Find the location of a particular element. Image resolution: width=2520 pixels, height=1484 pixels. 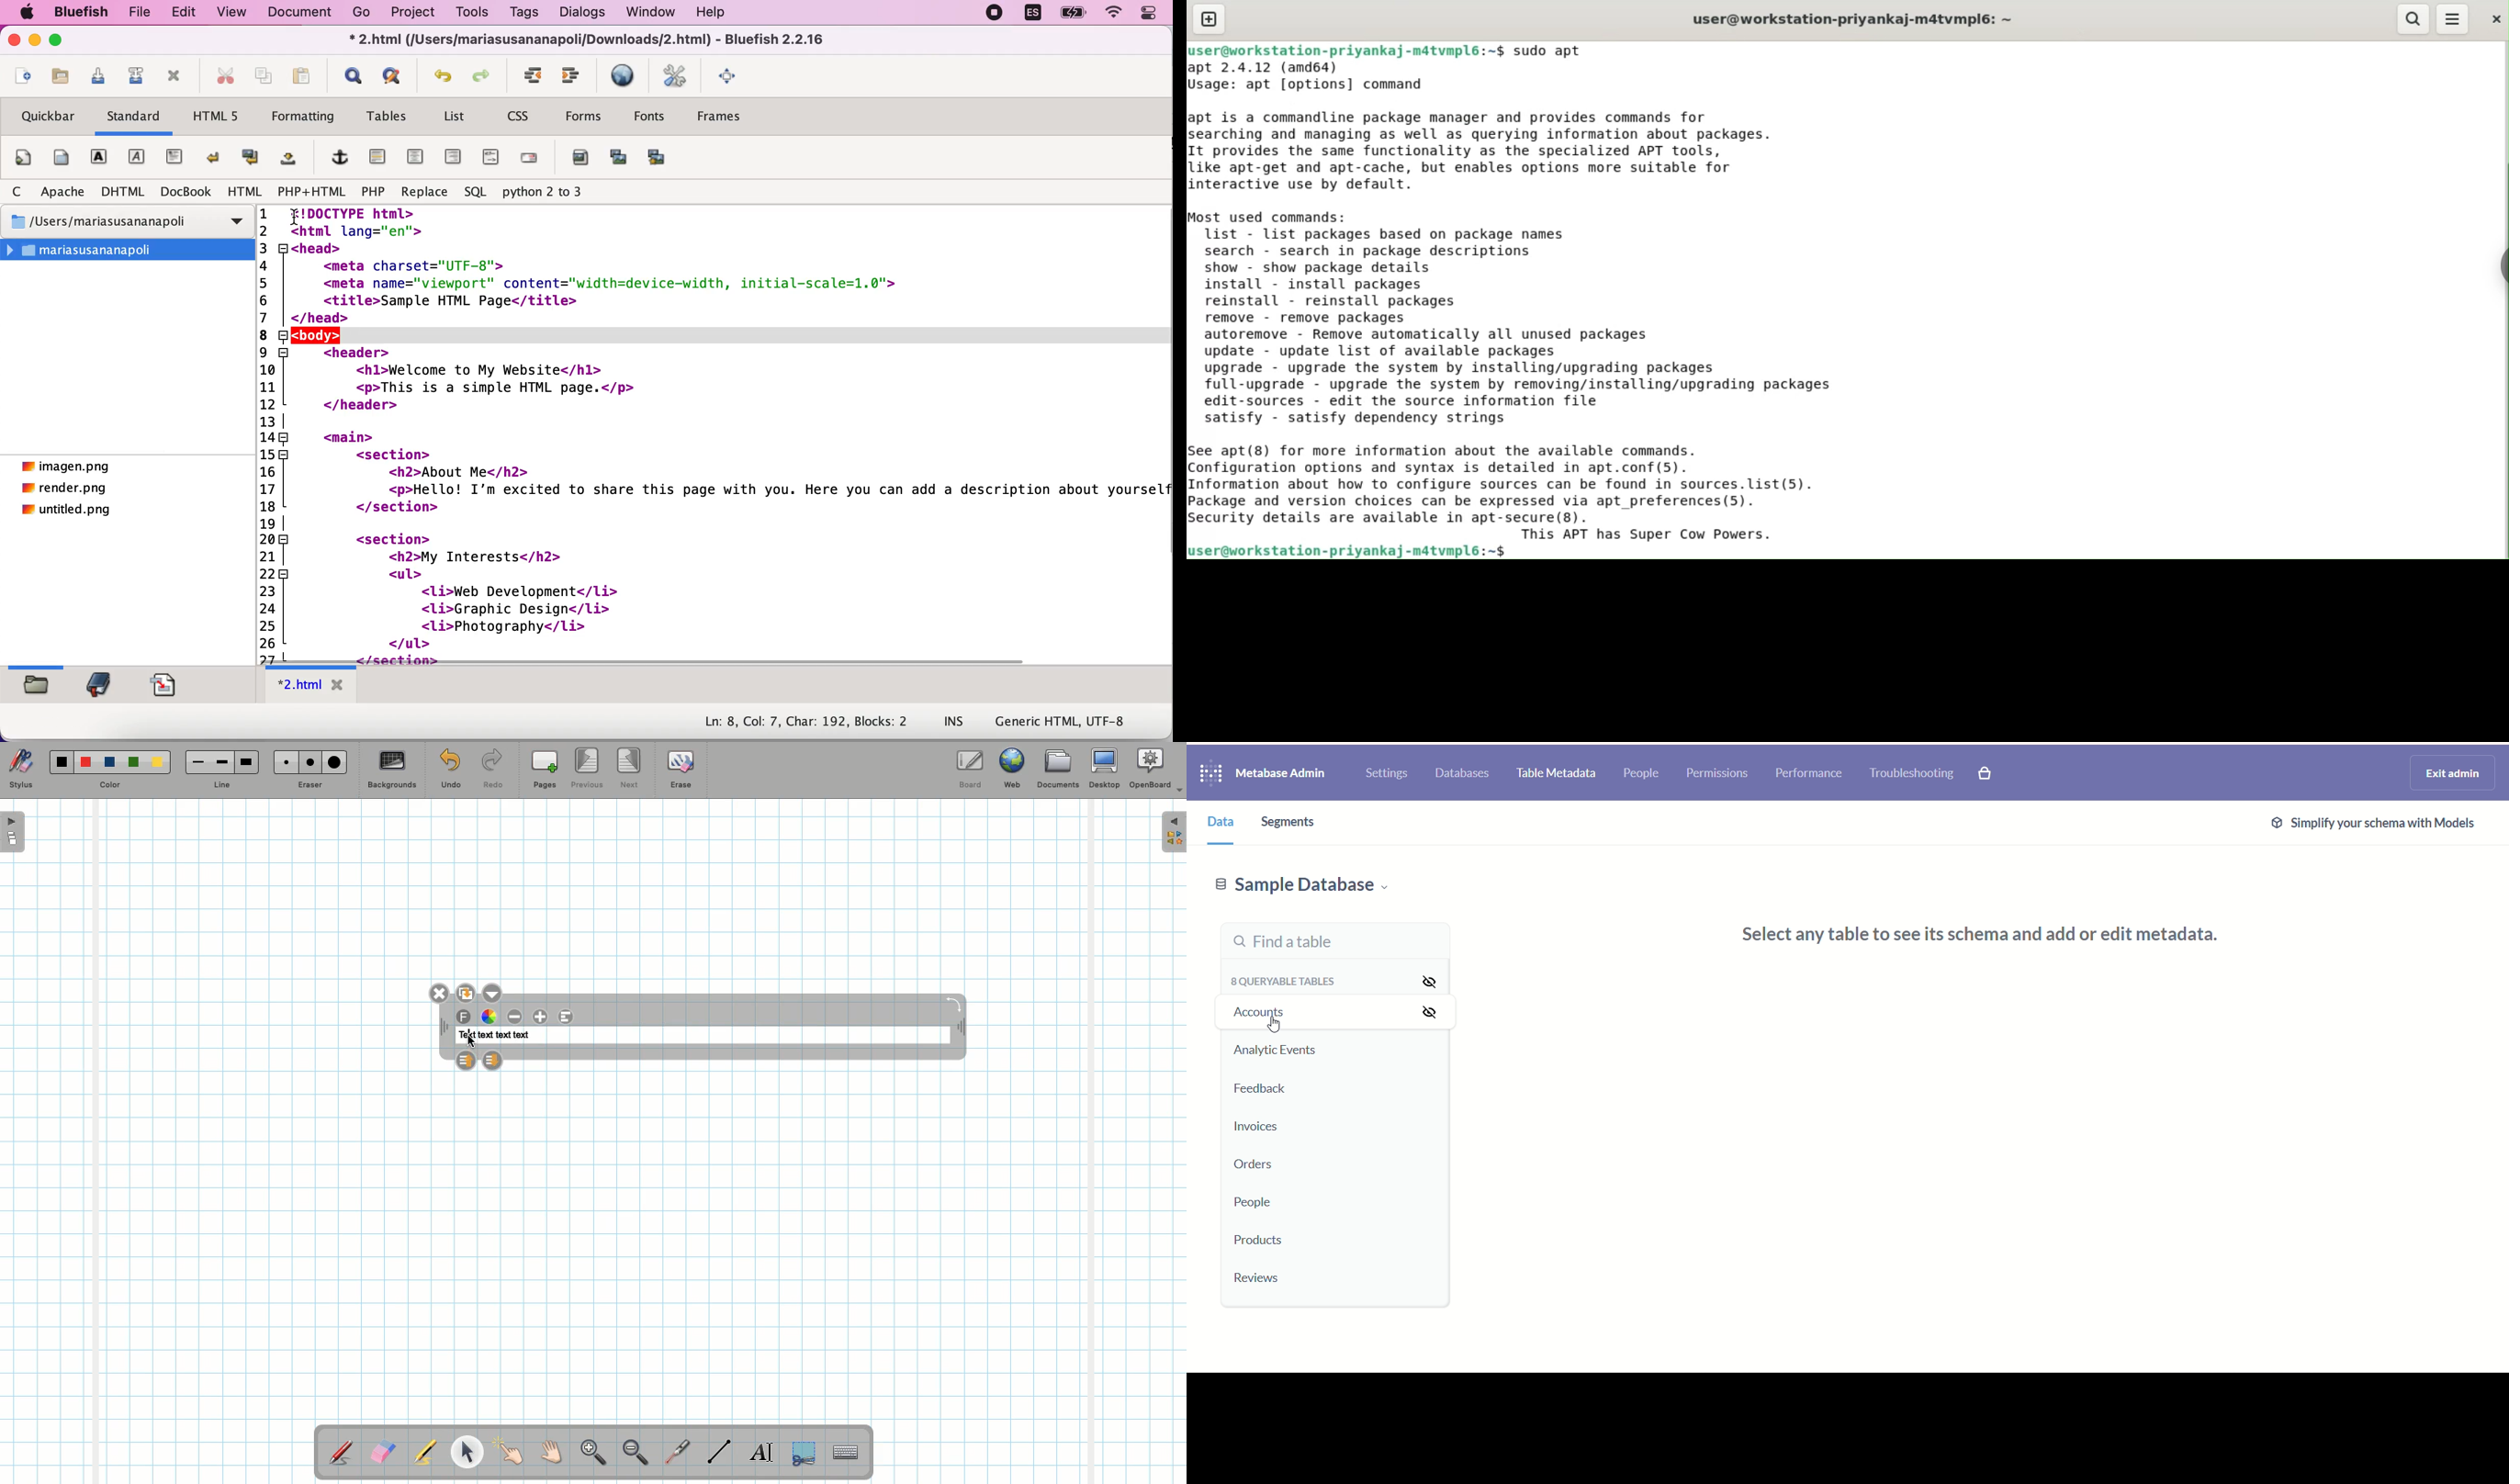

metabase admins is located at coordinates (1280, 774).